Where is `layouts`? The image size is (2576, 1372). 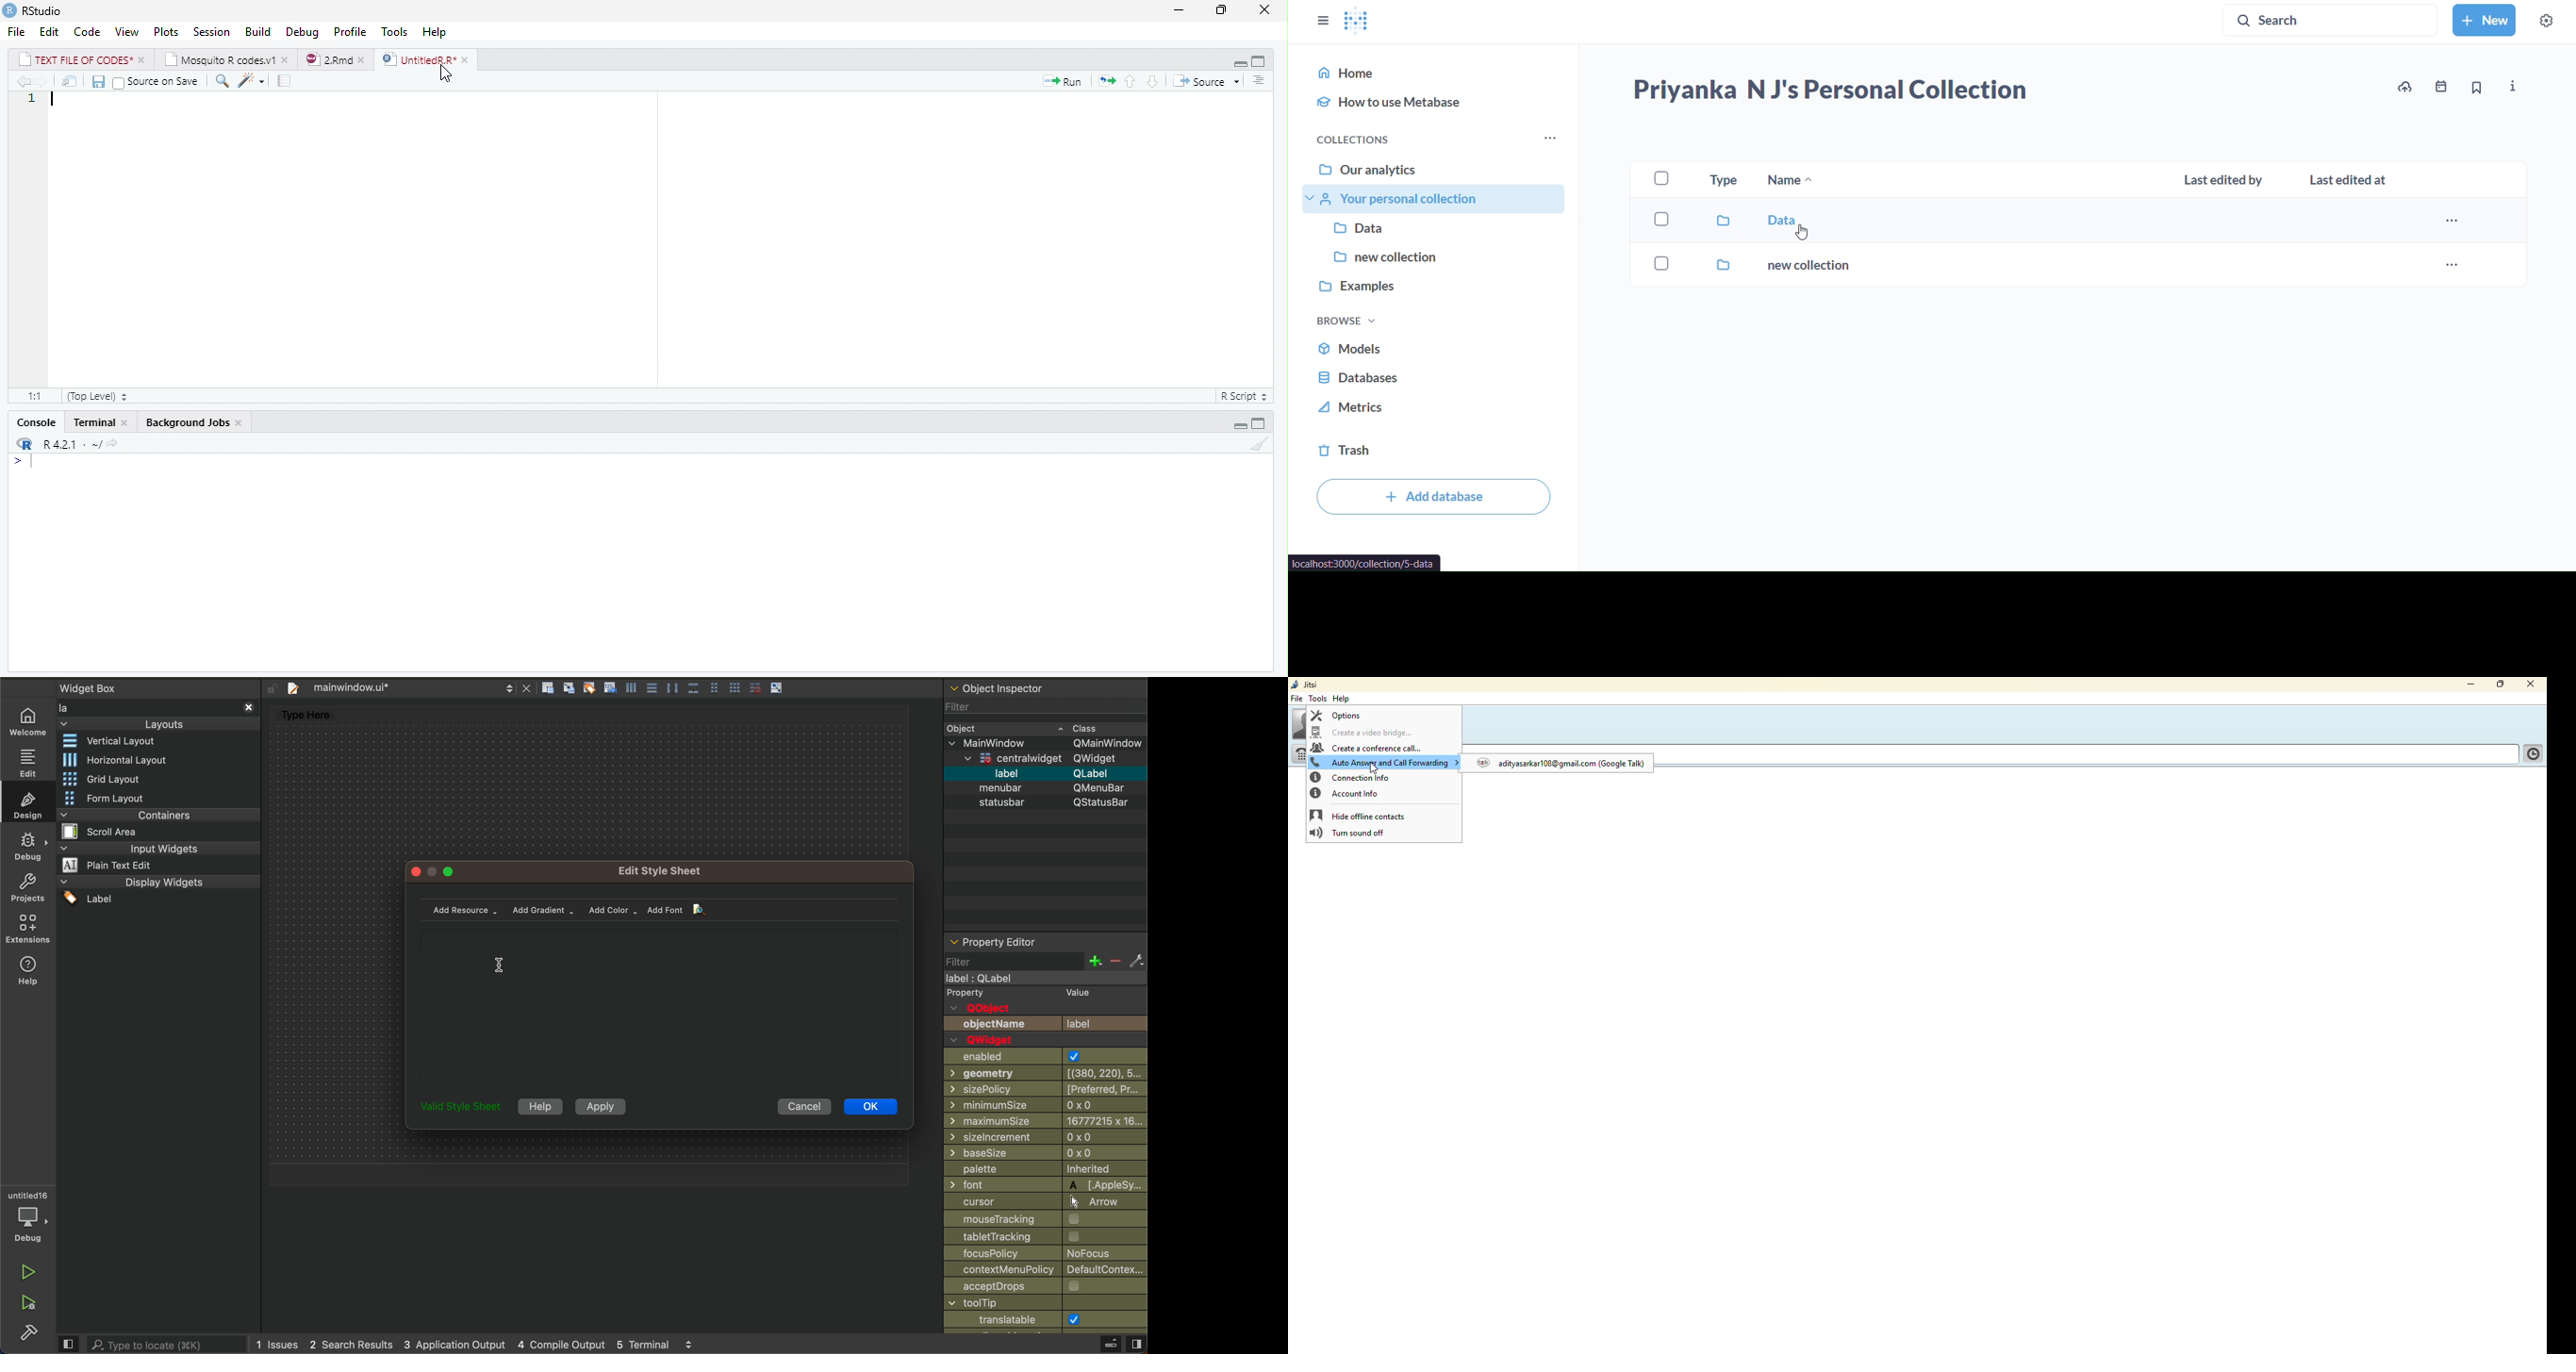
layouts is located at coordinates (163, 714).